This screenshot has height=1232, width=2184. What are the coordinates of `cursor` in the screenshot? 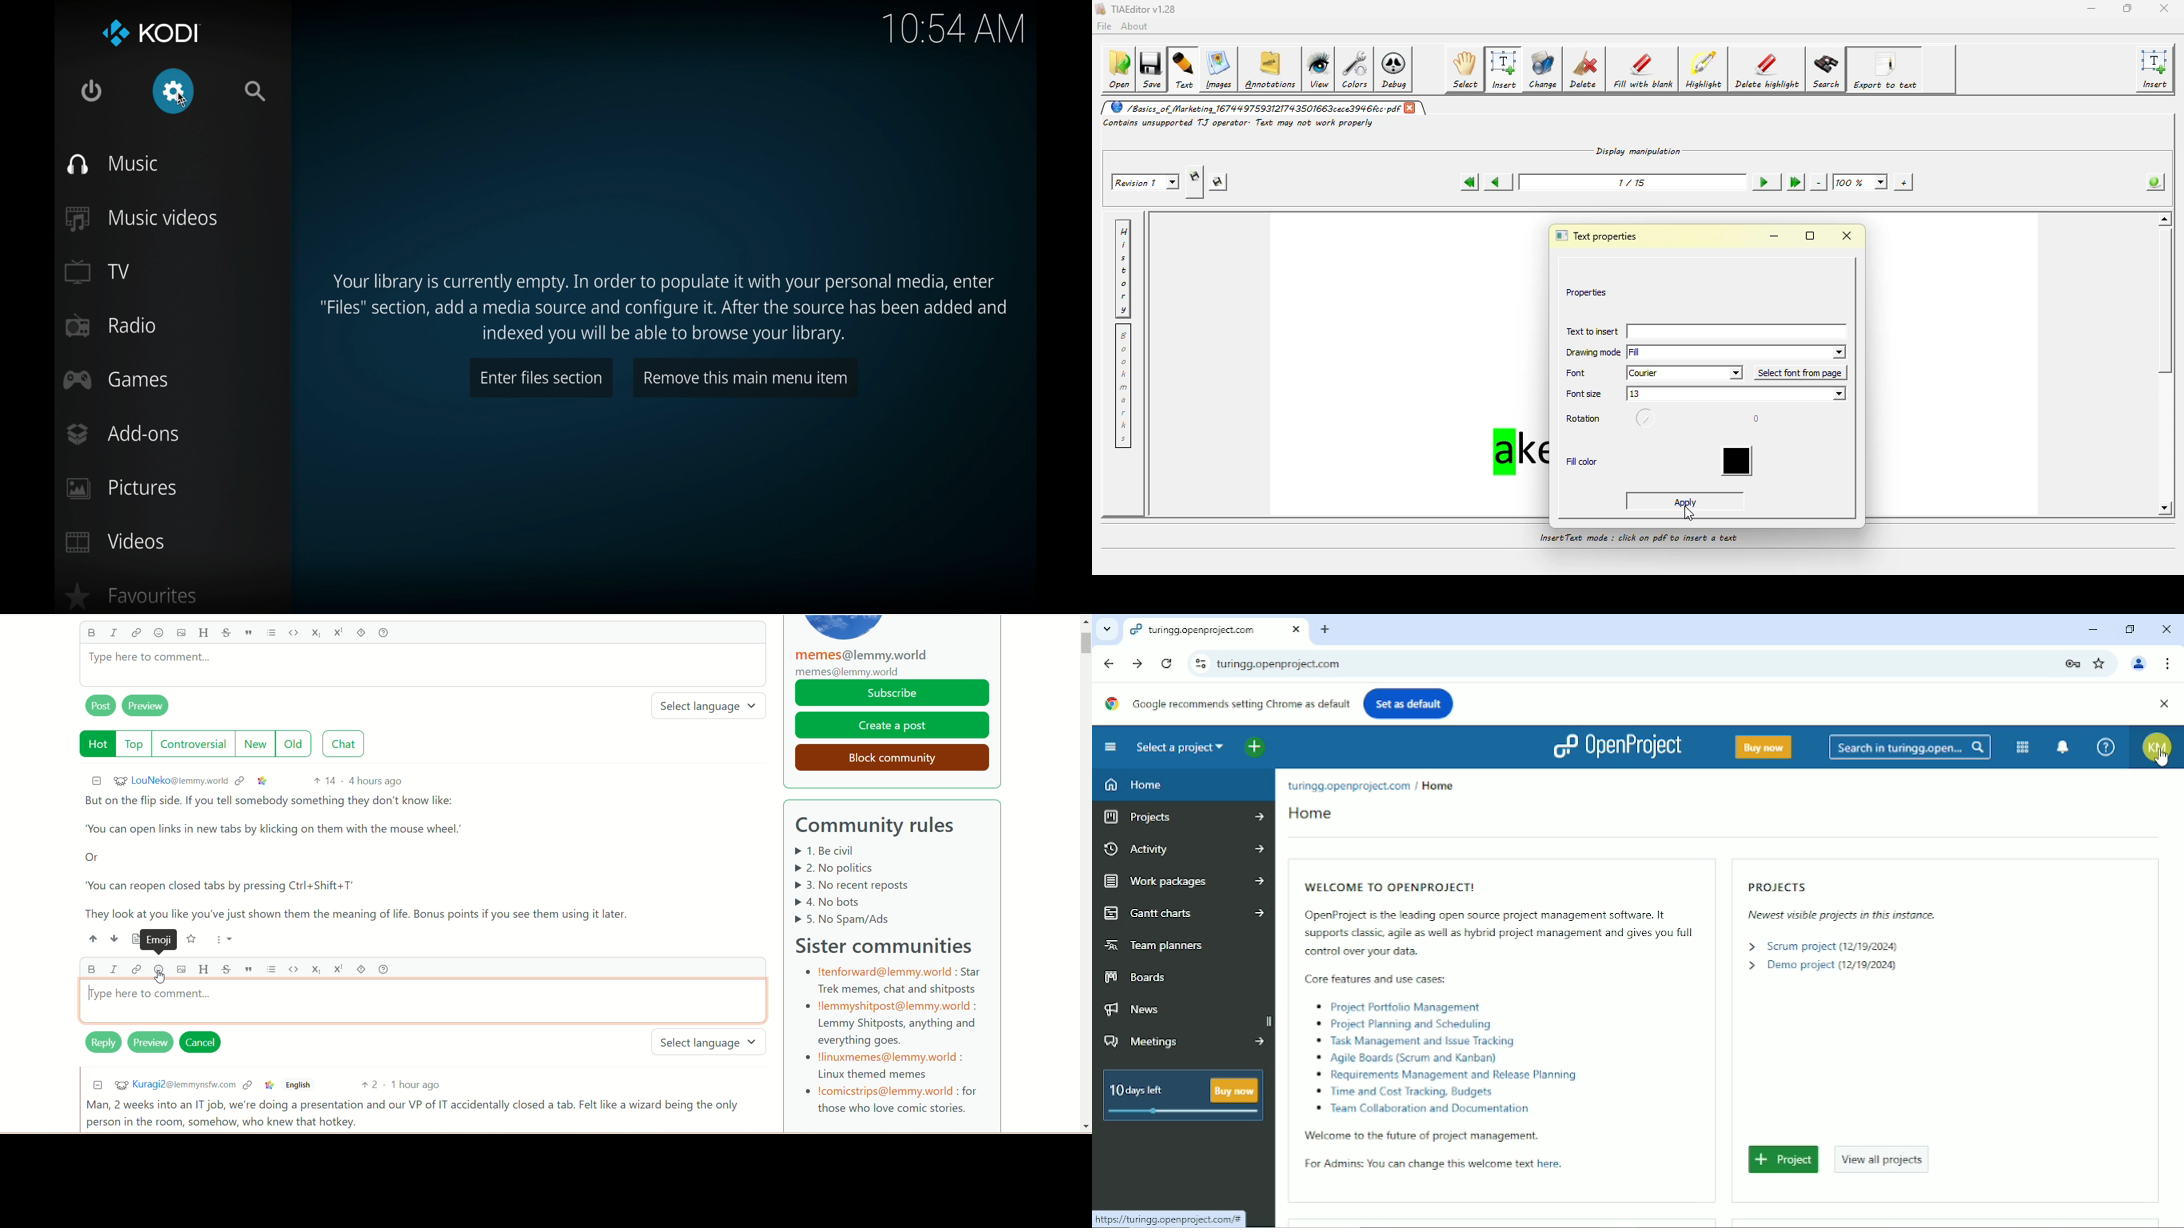 It's located at (2165, 762).